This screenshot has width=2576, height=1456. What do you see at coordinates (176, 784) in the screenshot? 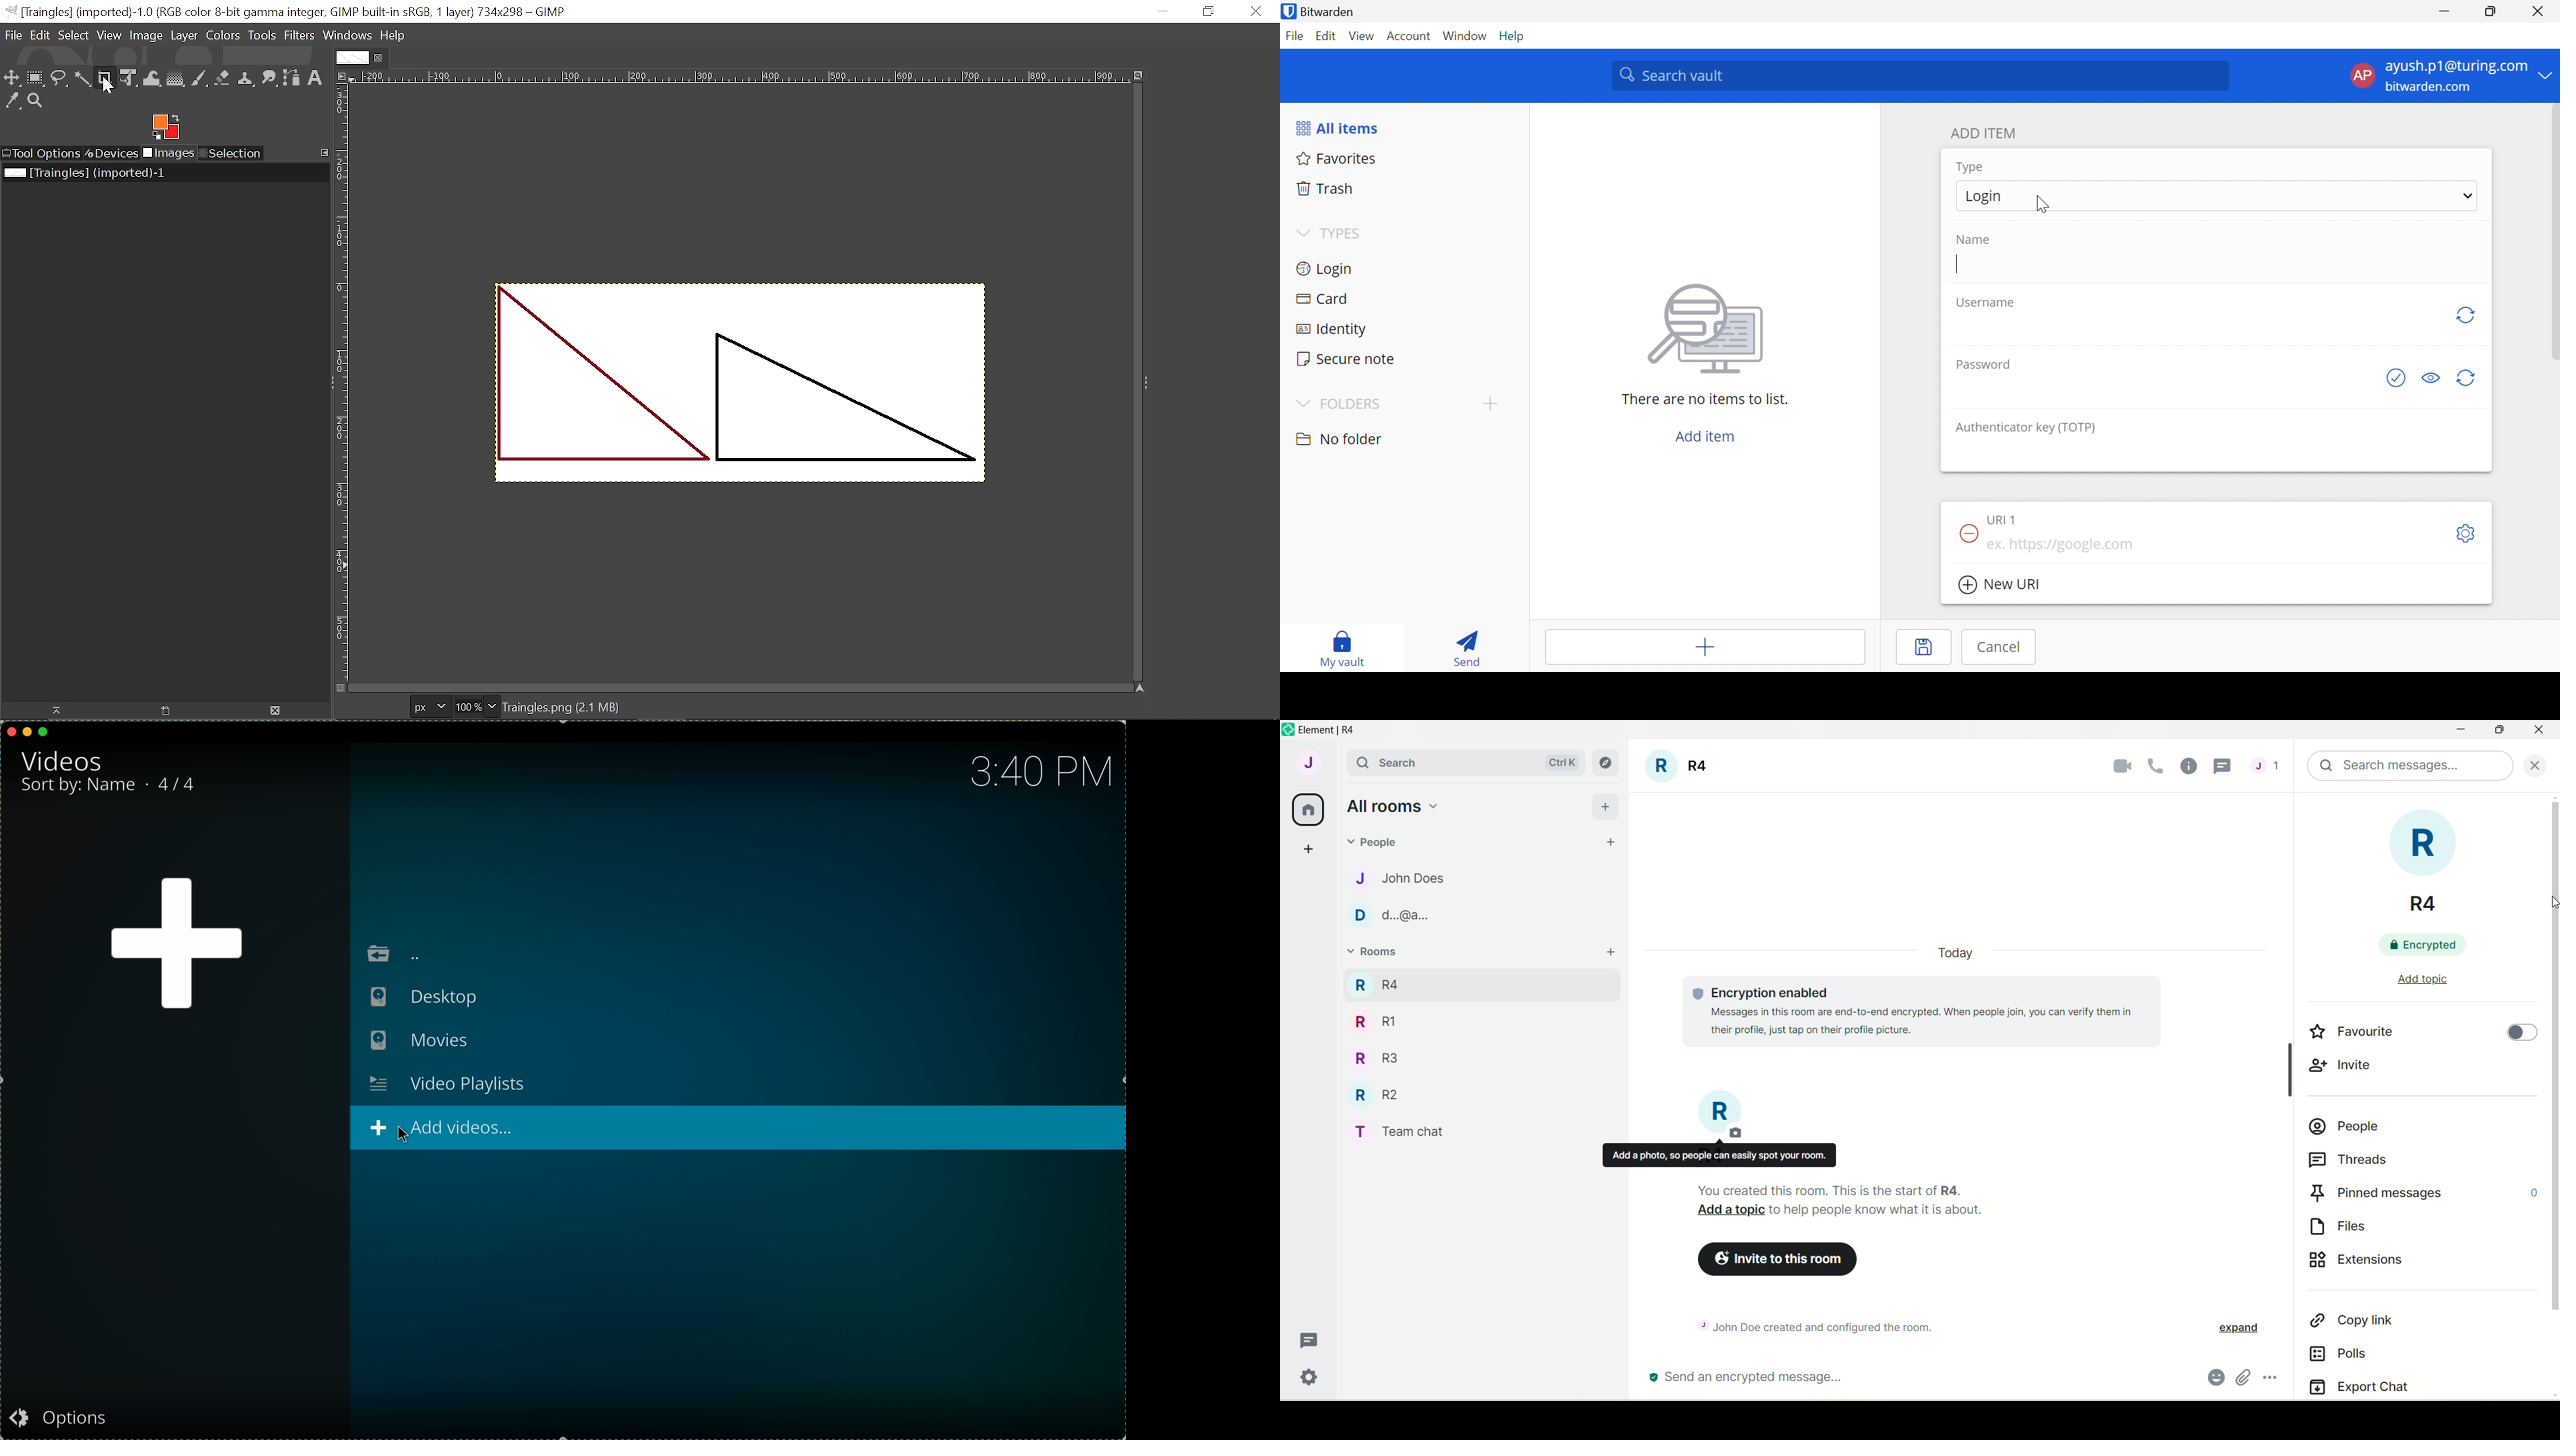
I see `4/4` at bounding box center [176, 784].